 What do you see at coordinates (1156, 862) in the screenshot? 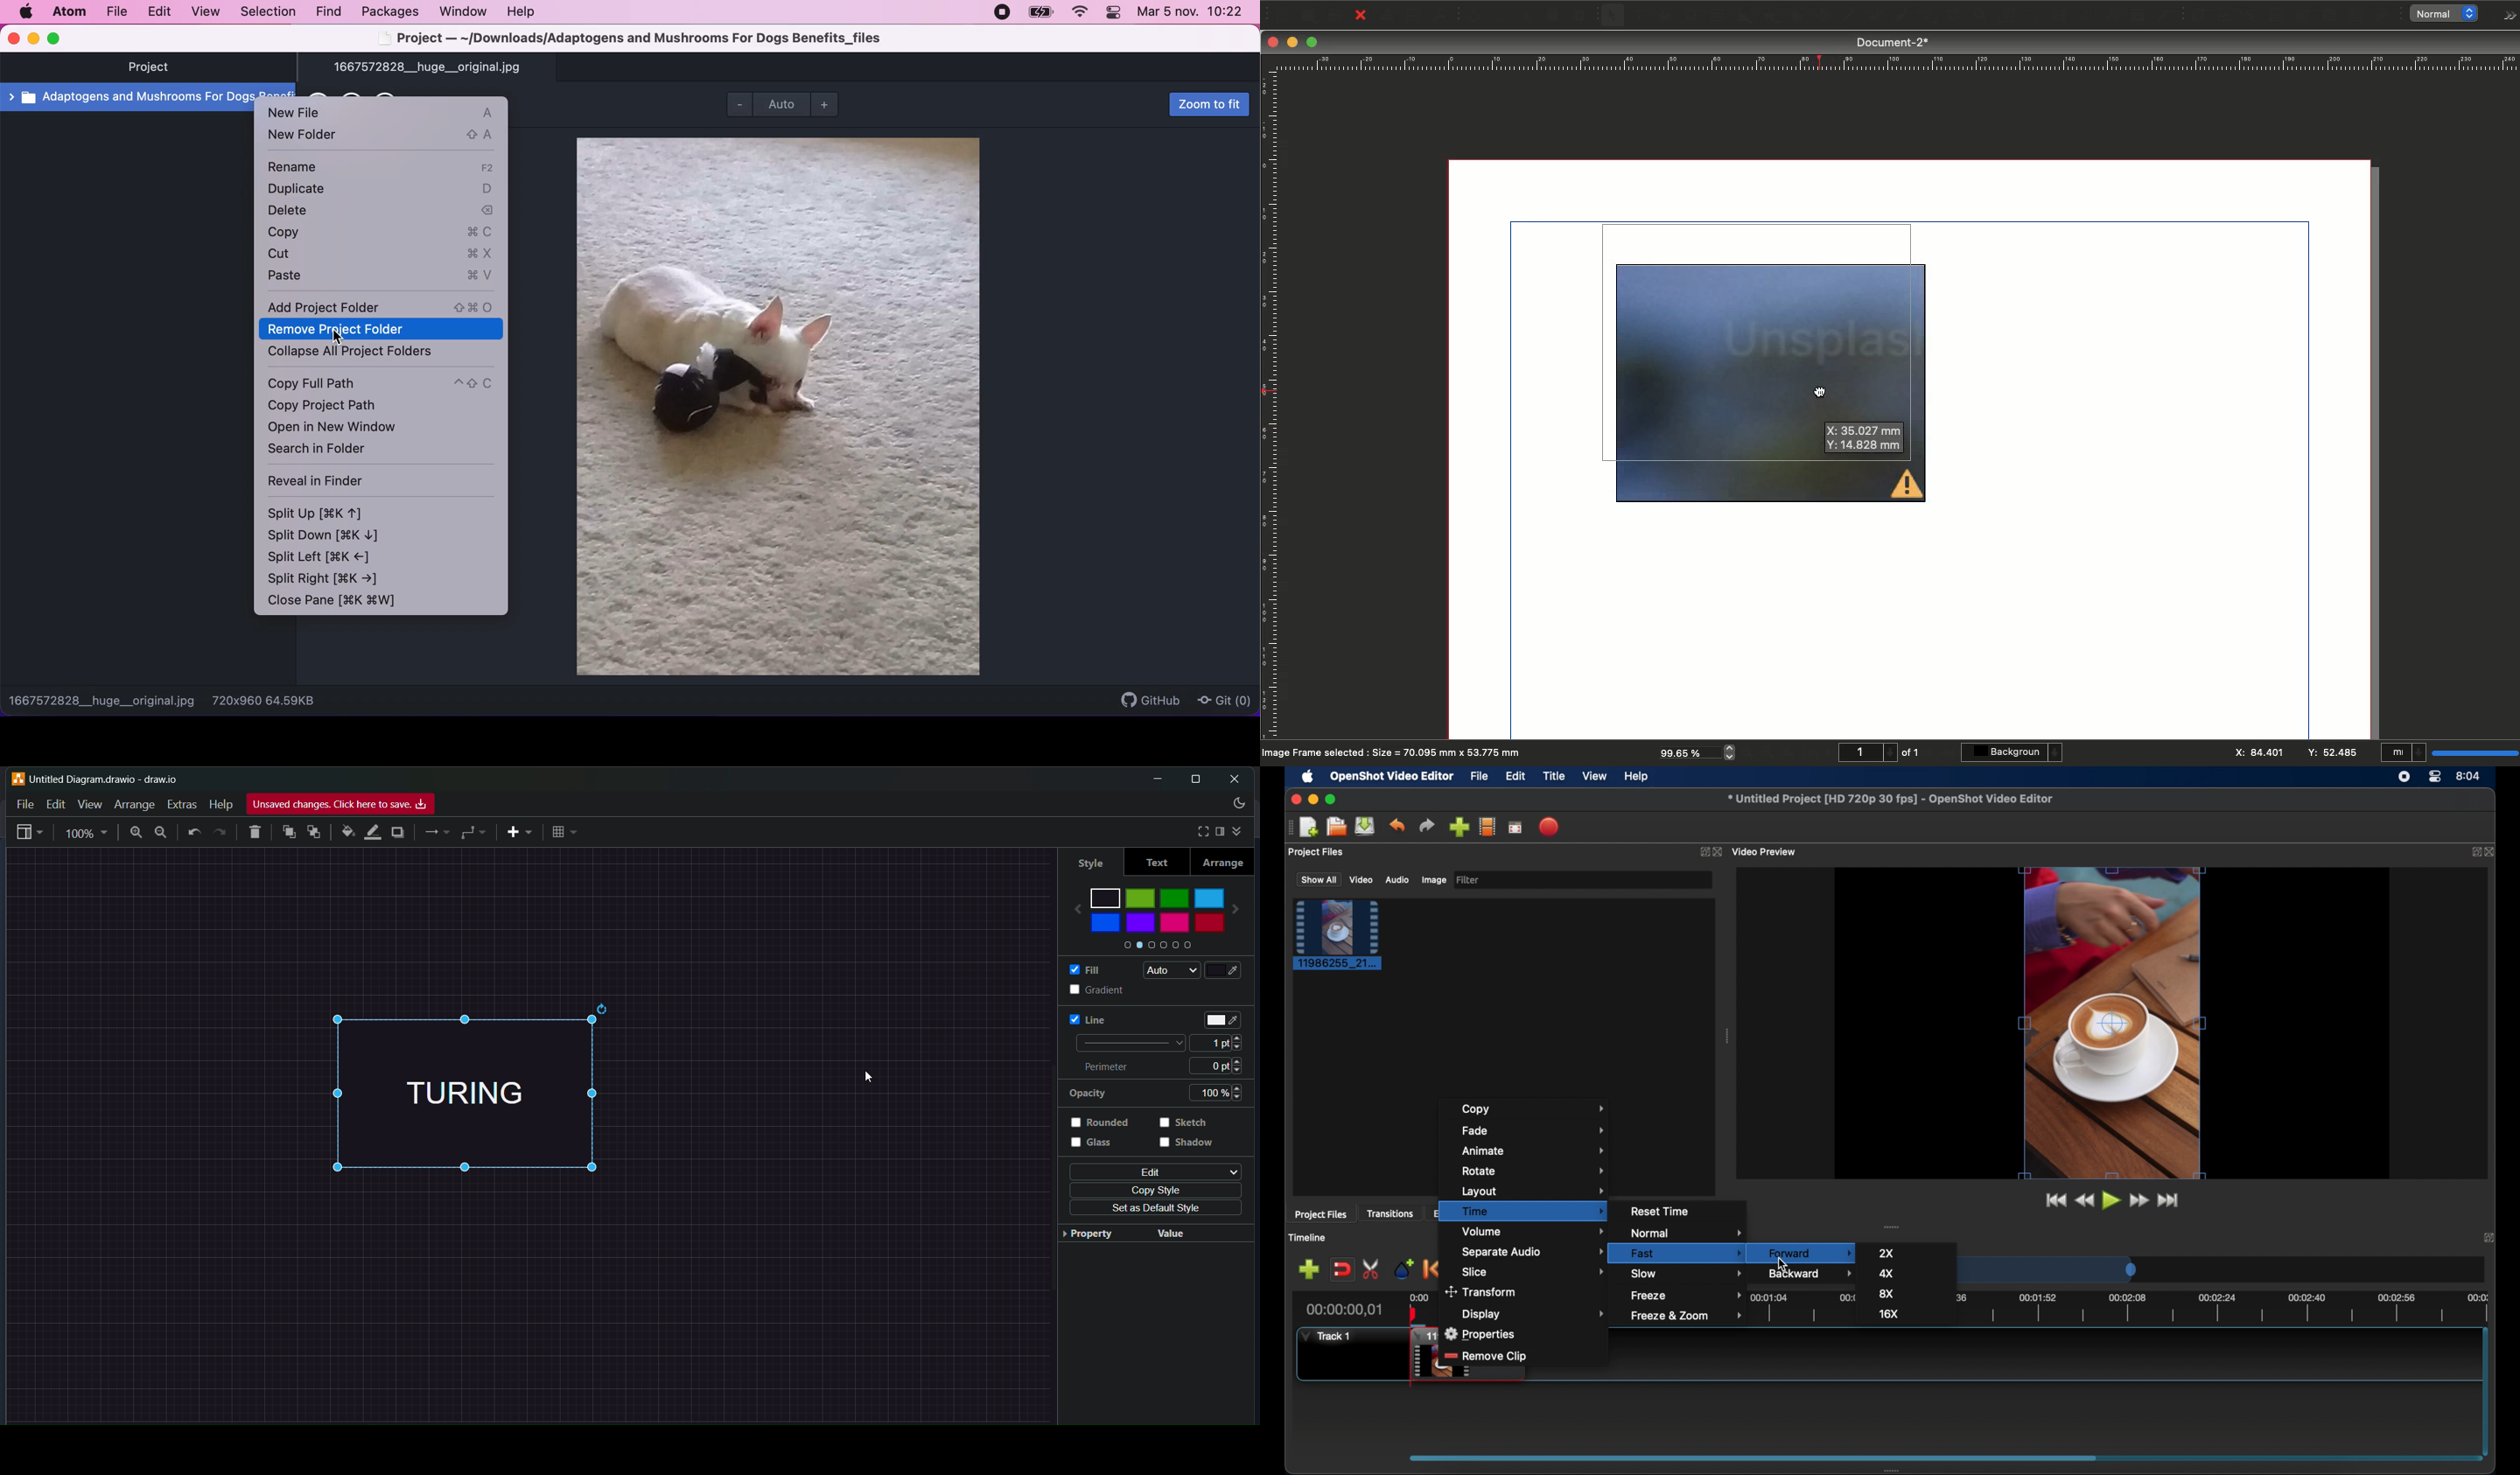
I see `text` at bounding box center [1156, 862].